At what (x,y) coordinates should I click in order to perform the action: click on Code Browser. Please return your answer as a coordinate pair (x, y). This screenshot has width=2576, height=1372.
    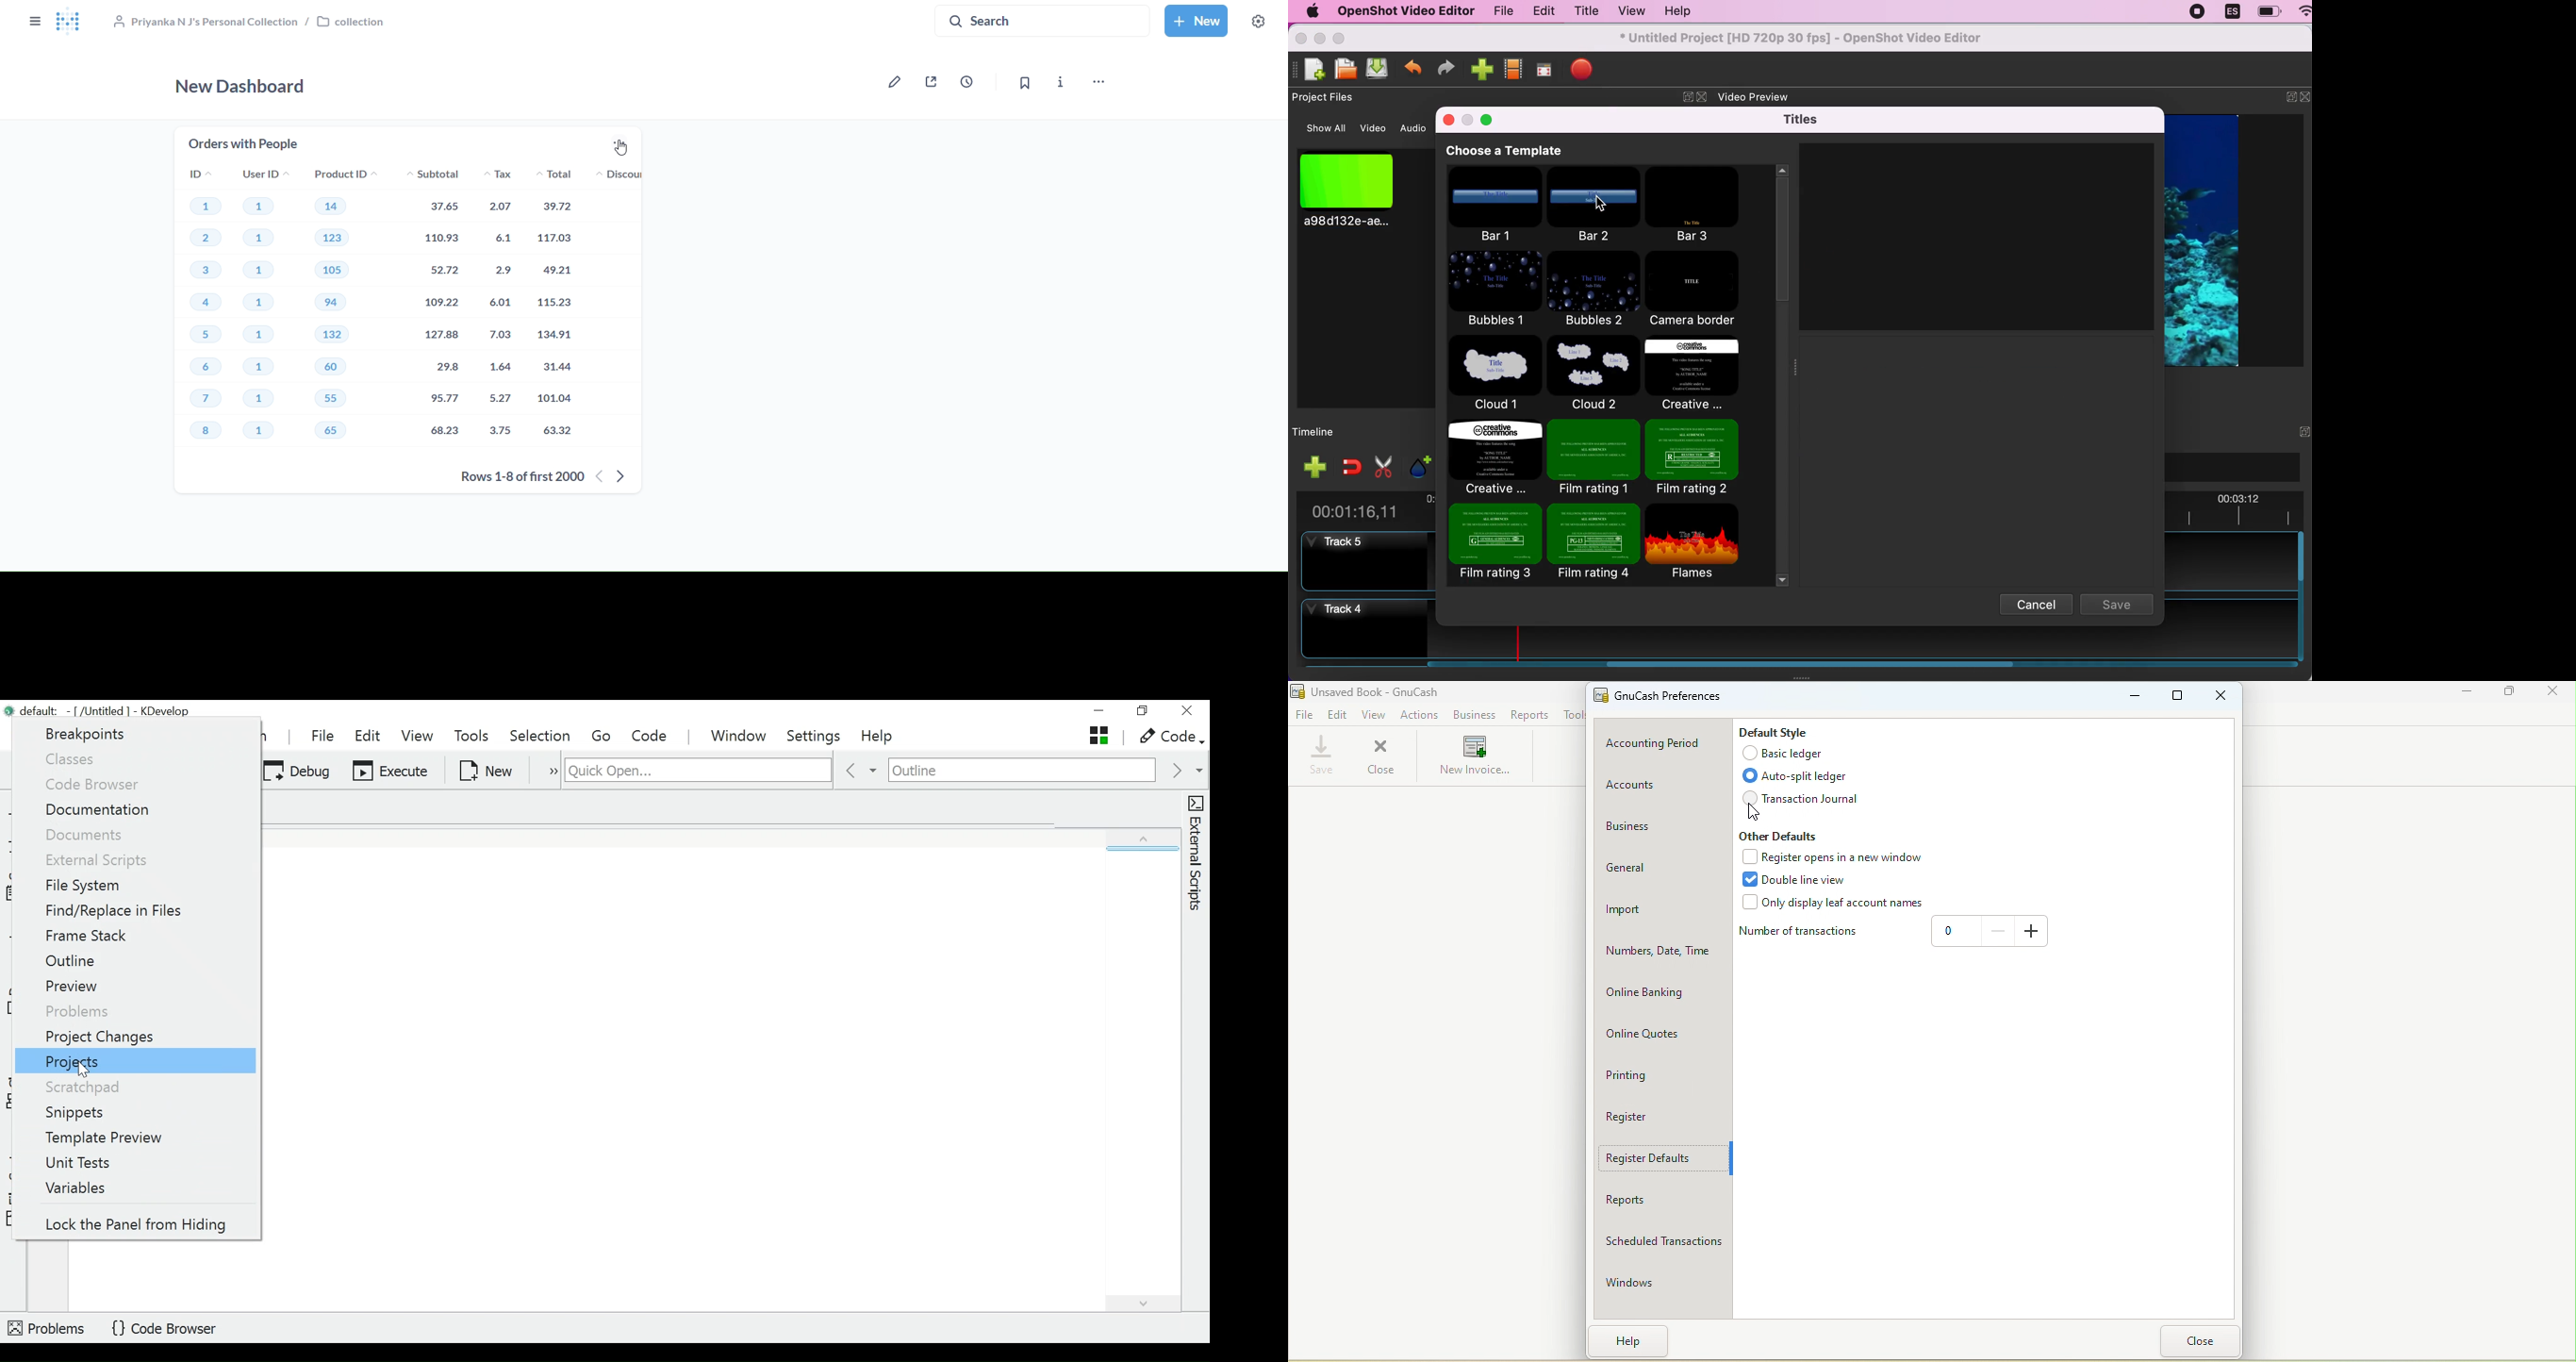
    Looking at the image, I should click on (95, 784).